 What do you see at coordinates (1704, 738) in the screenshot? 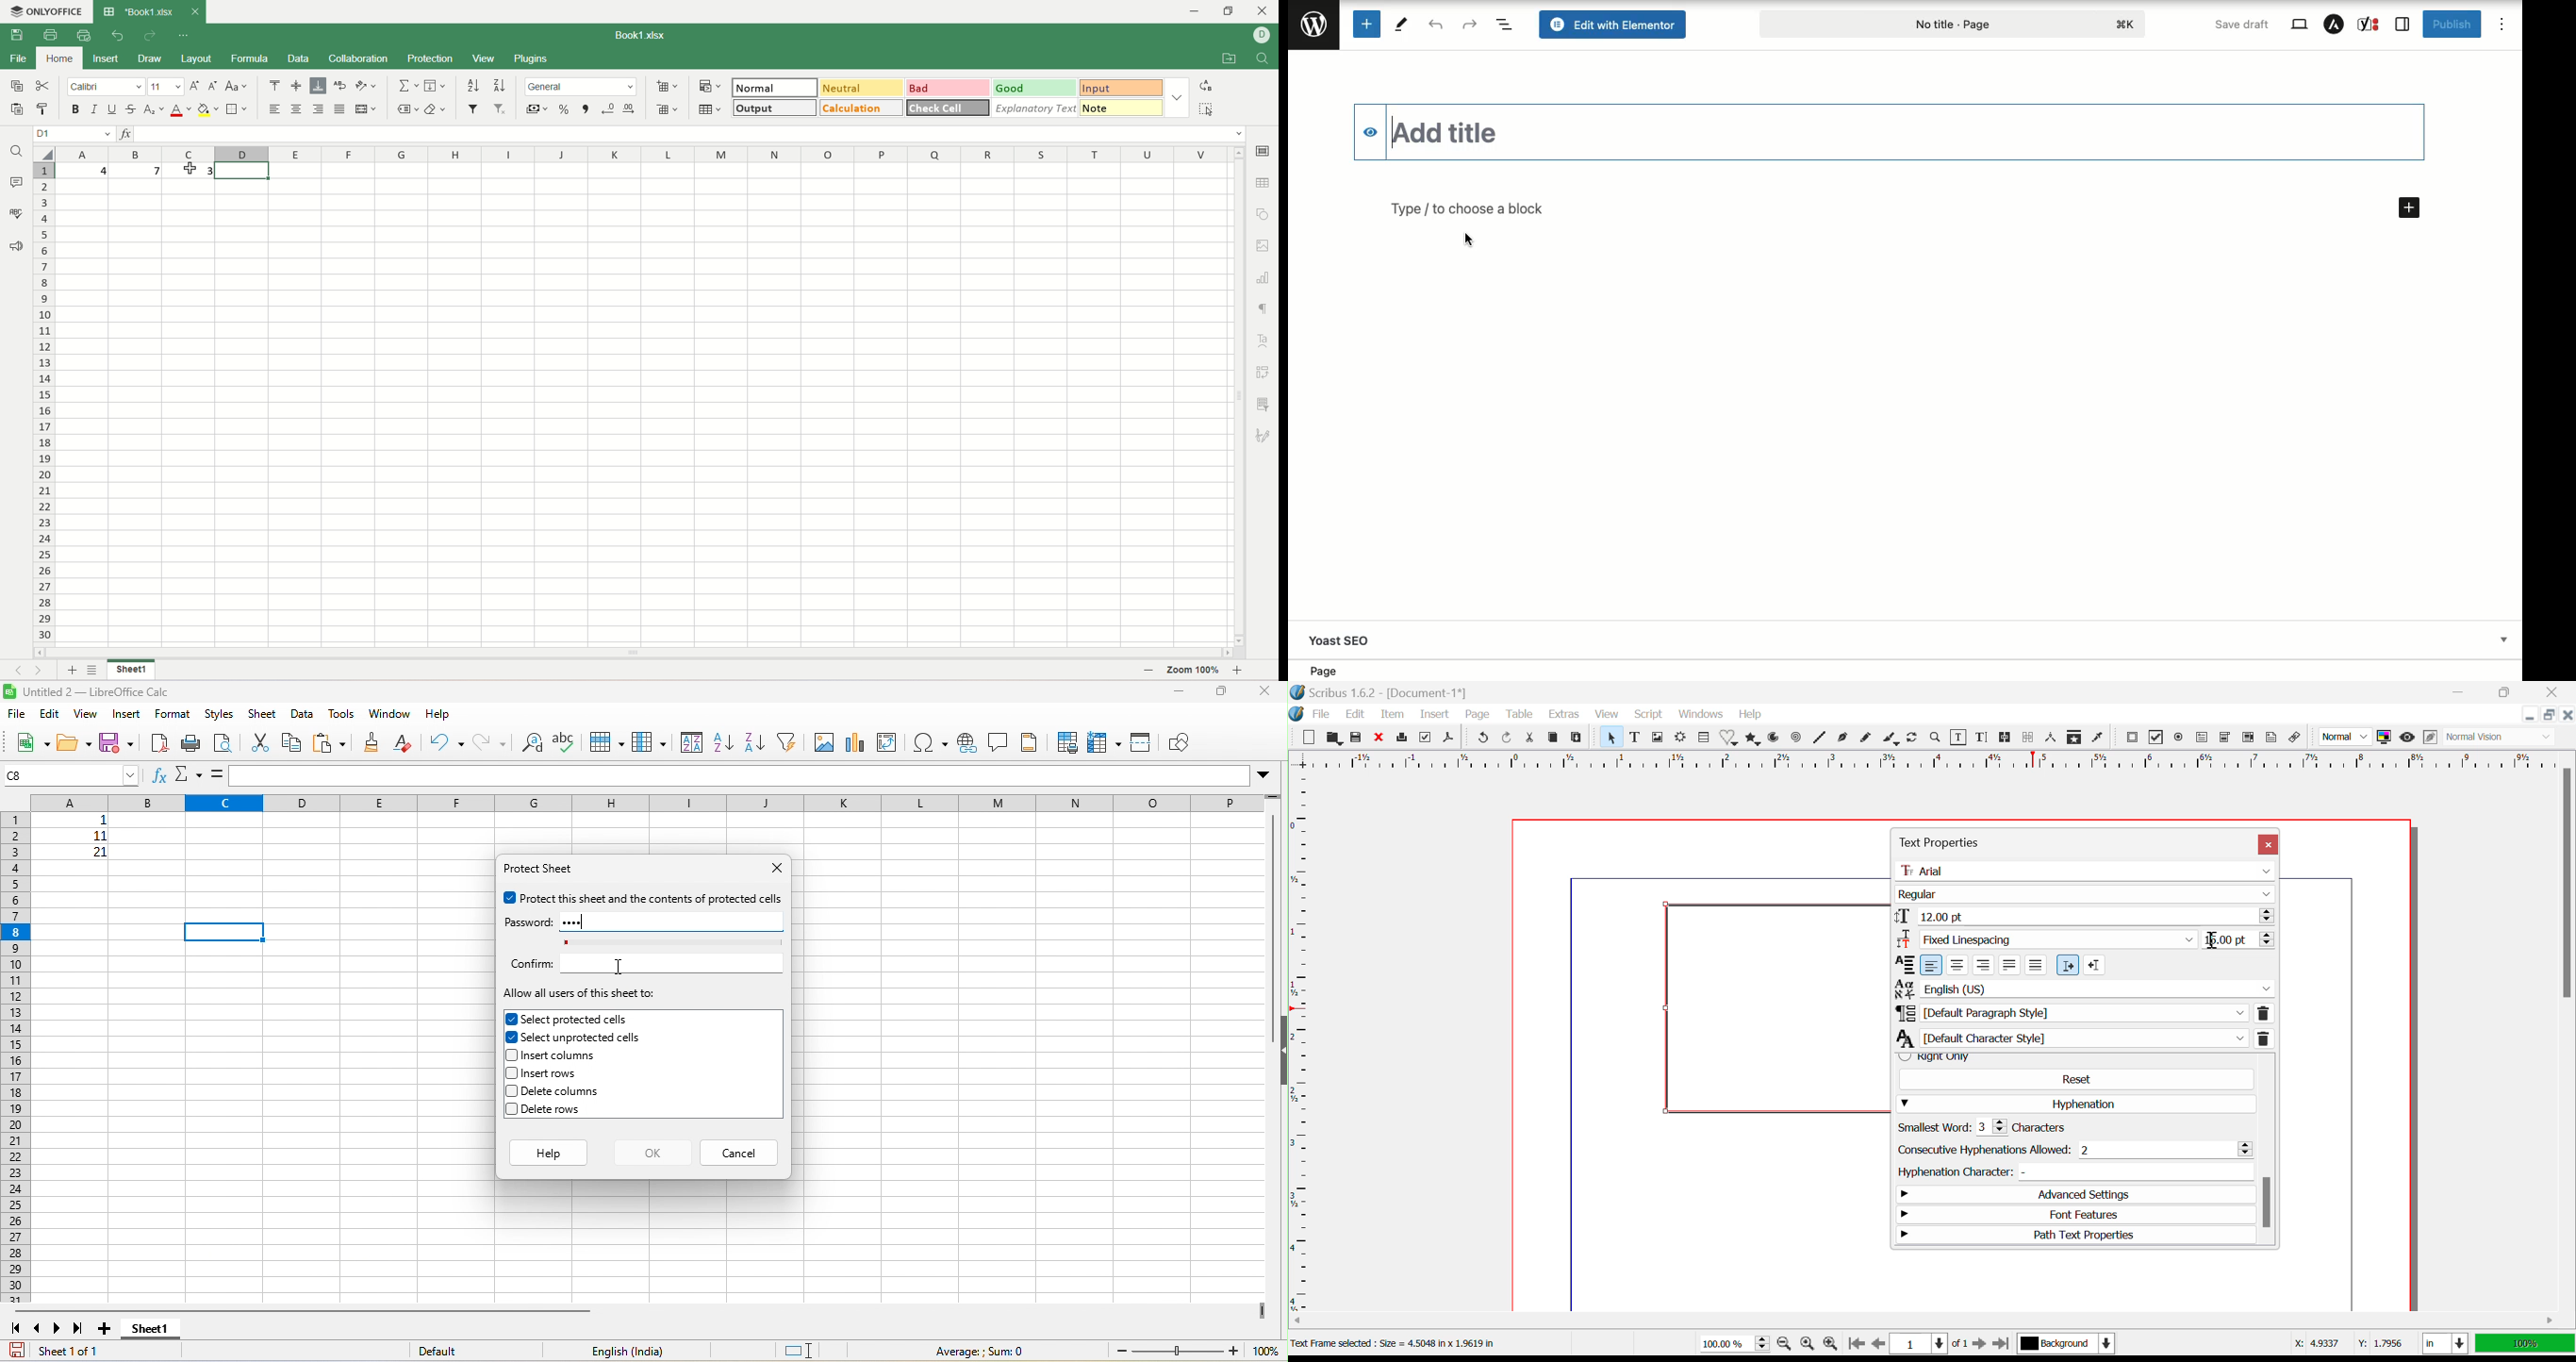
I see `Table` at bounding box center [1704, 738].